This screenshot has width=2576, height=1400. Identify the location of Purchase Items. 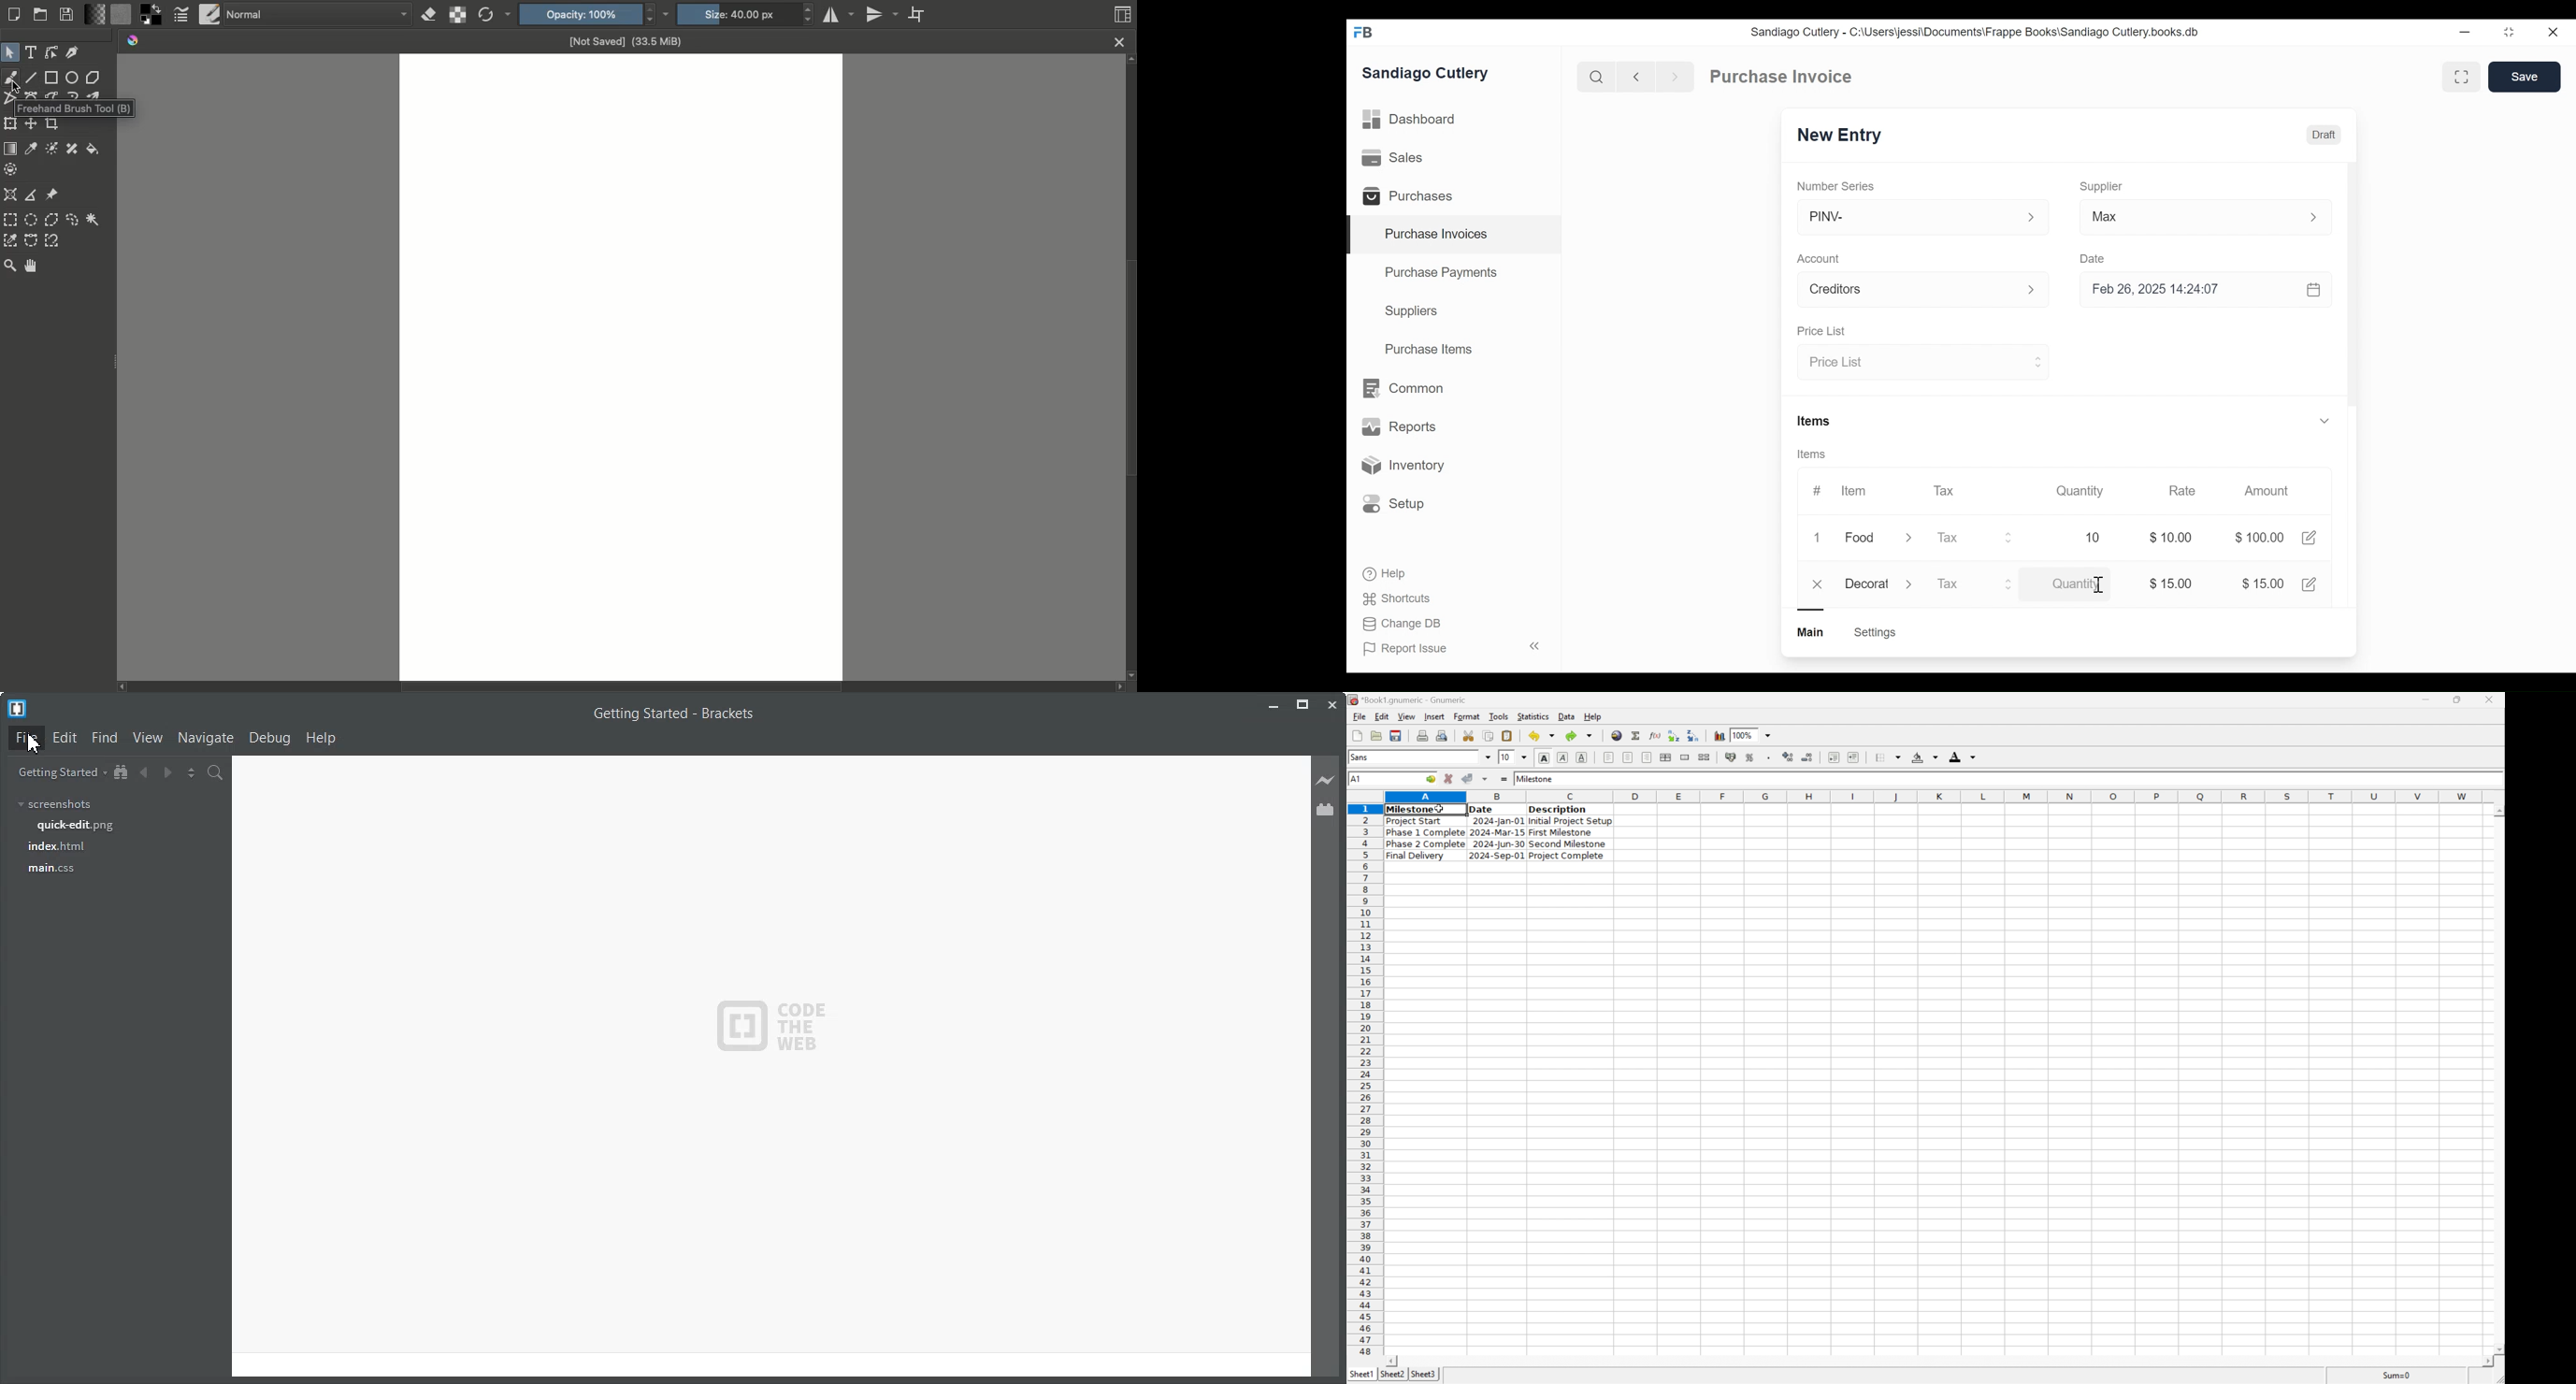
(1429, 350).